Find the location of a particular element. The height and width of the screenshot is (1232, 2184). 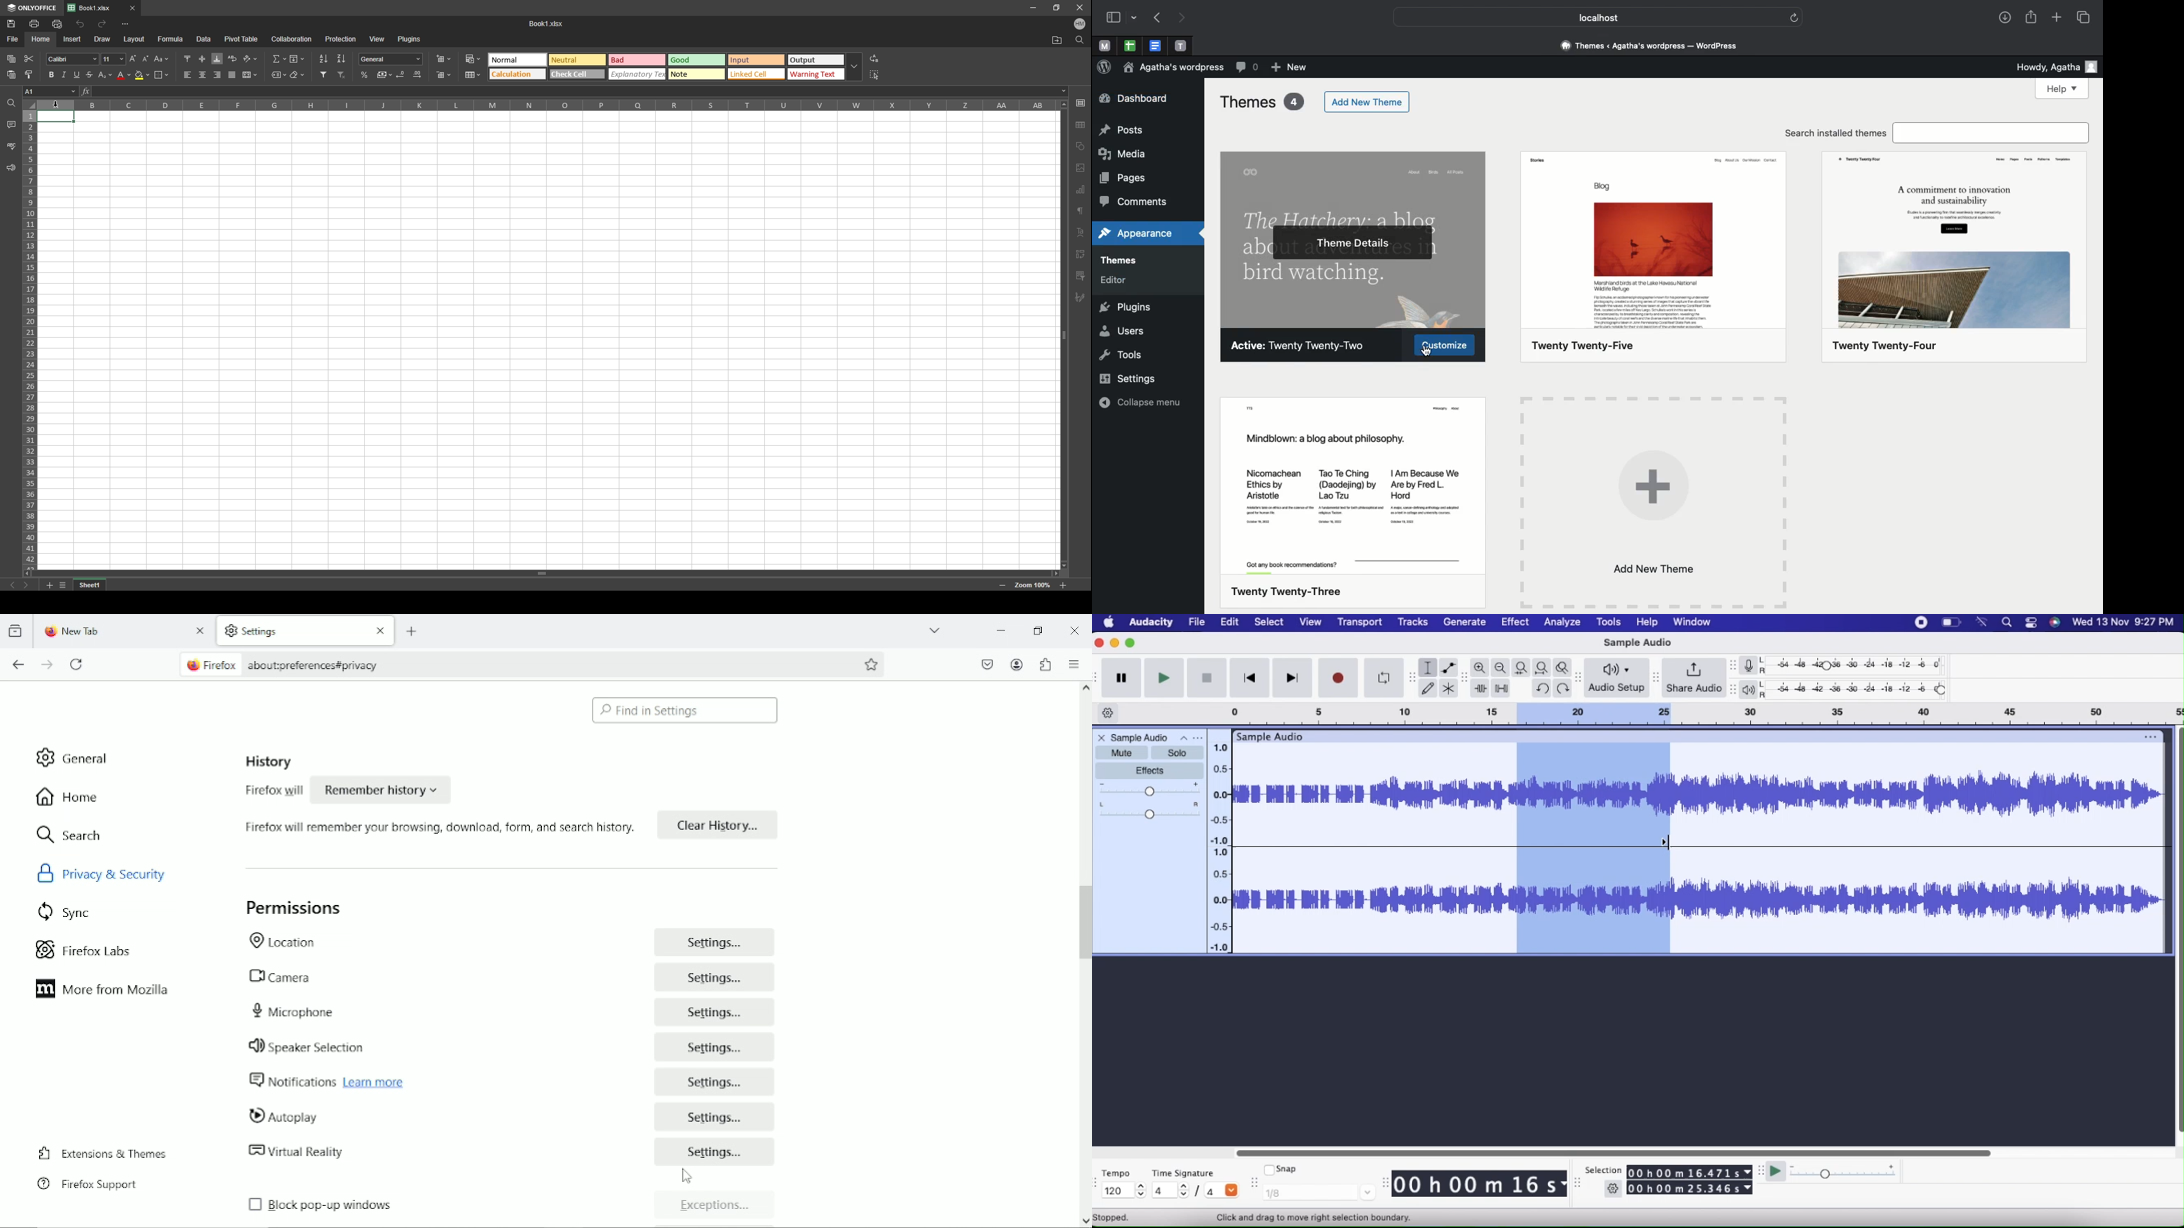

Appearance is located at coordinates (1140, 234).